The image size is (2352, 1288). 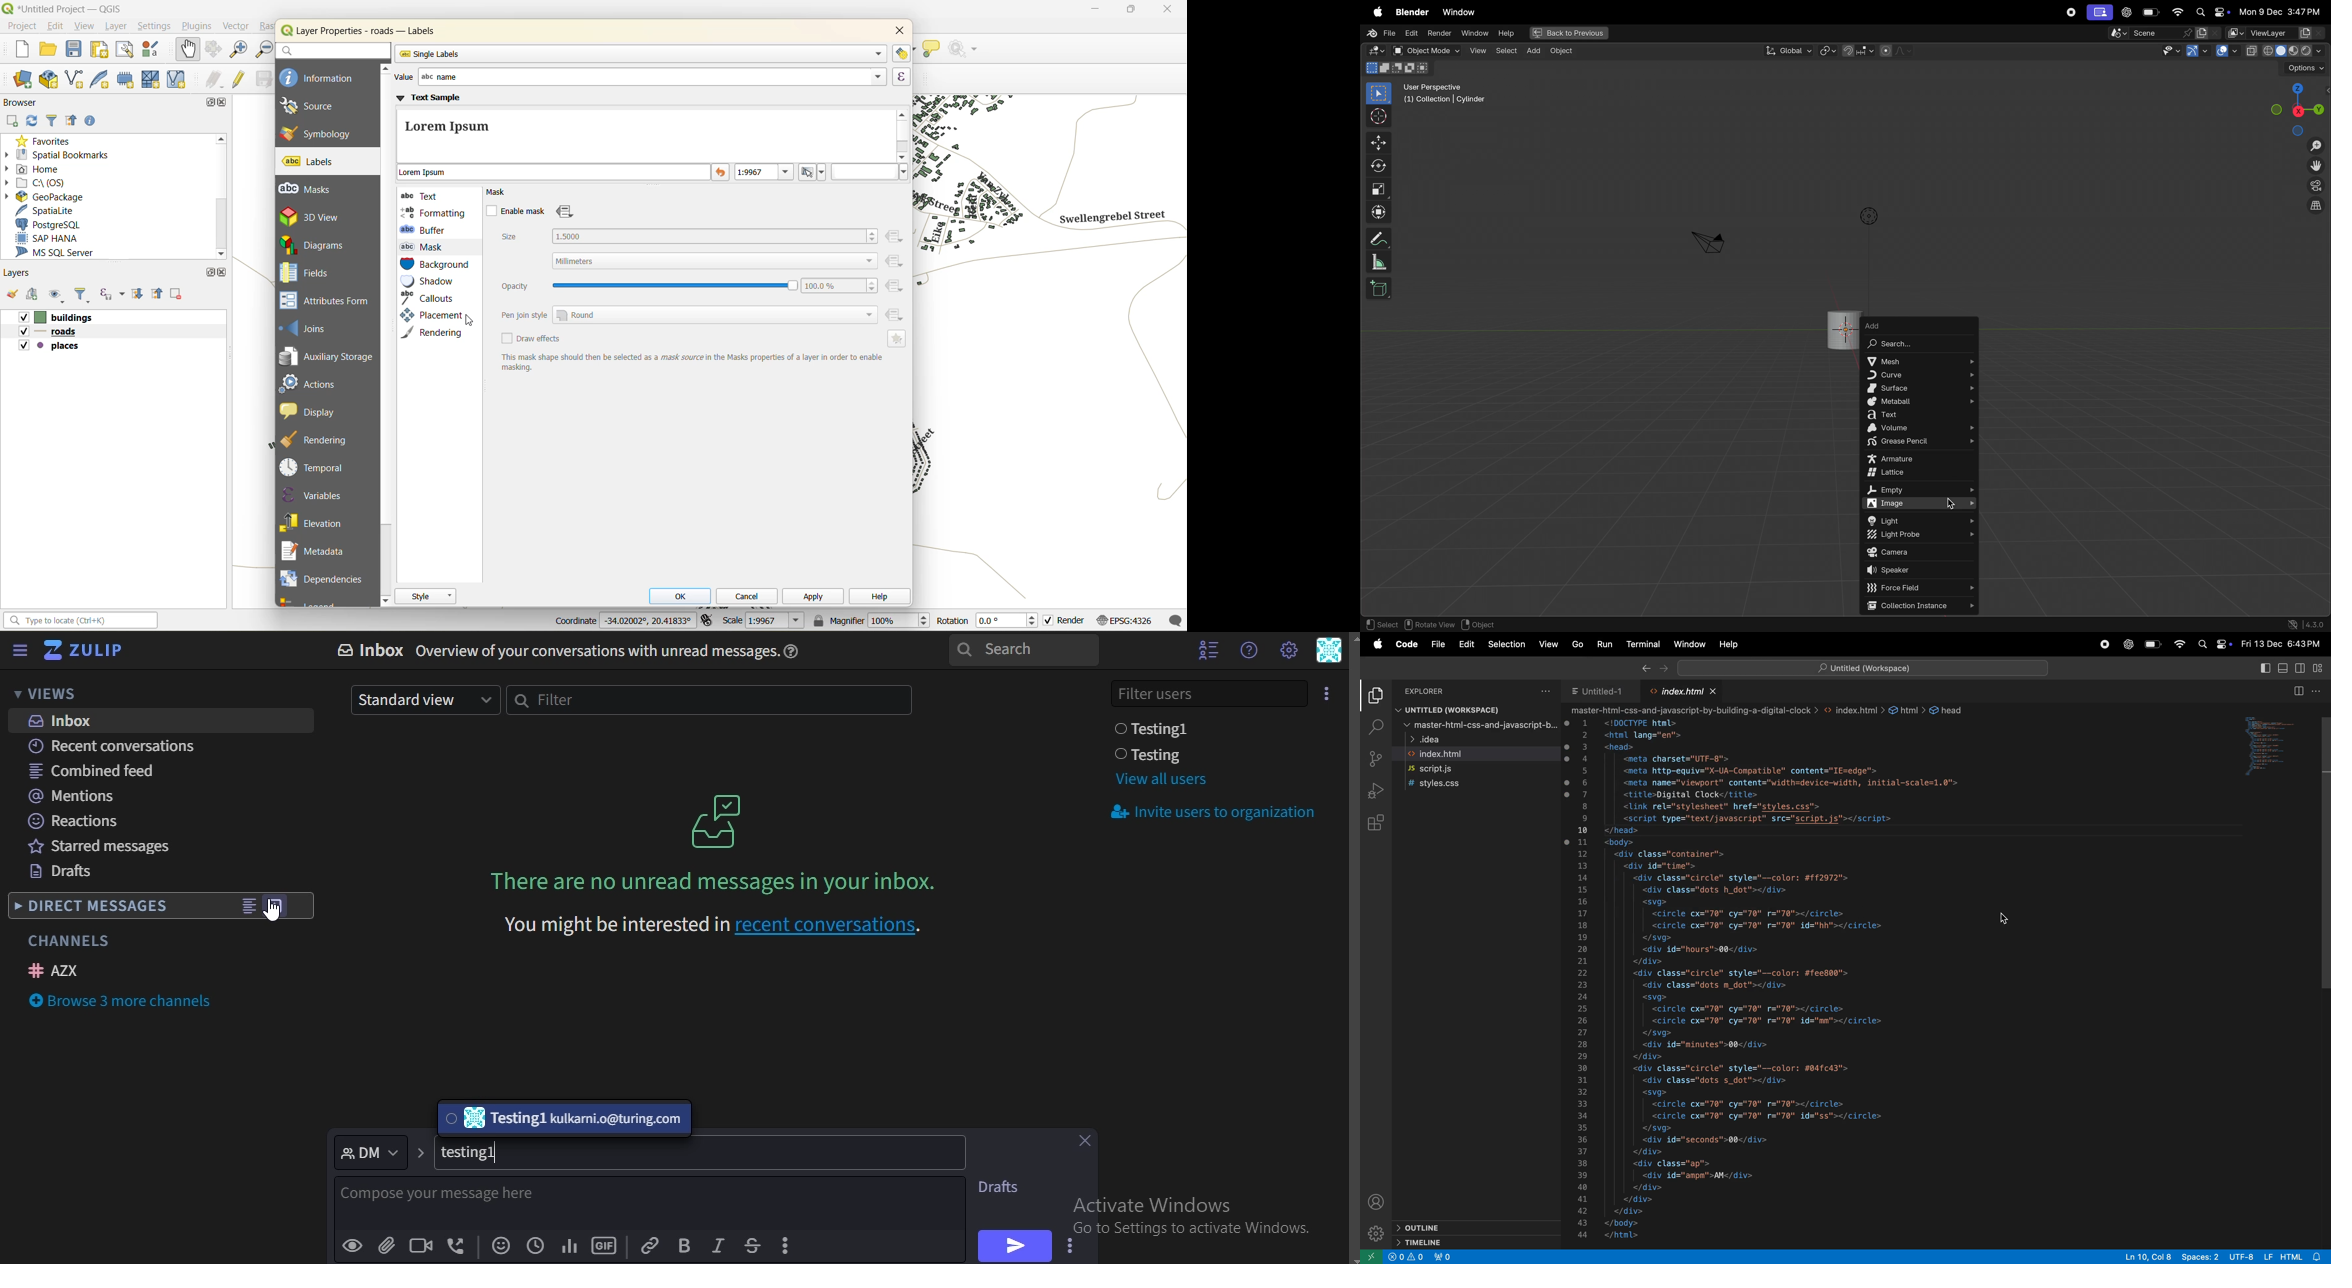 What do you see at coordinates (1921, 416) in the screenshot?
I see `test` at bounding box center [1921, 416].